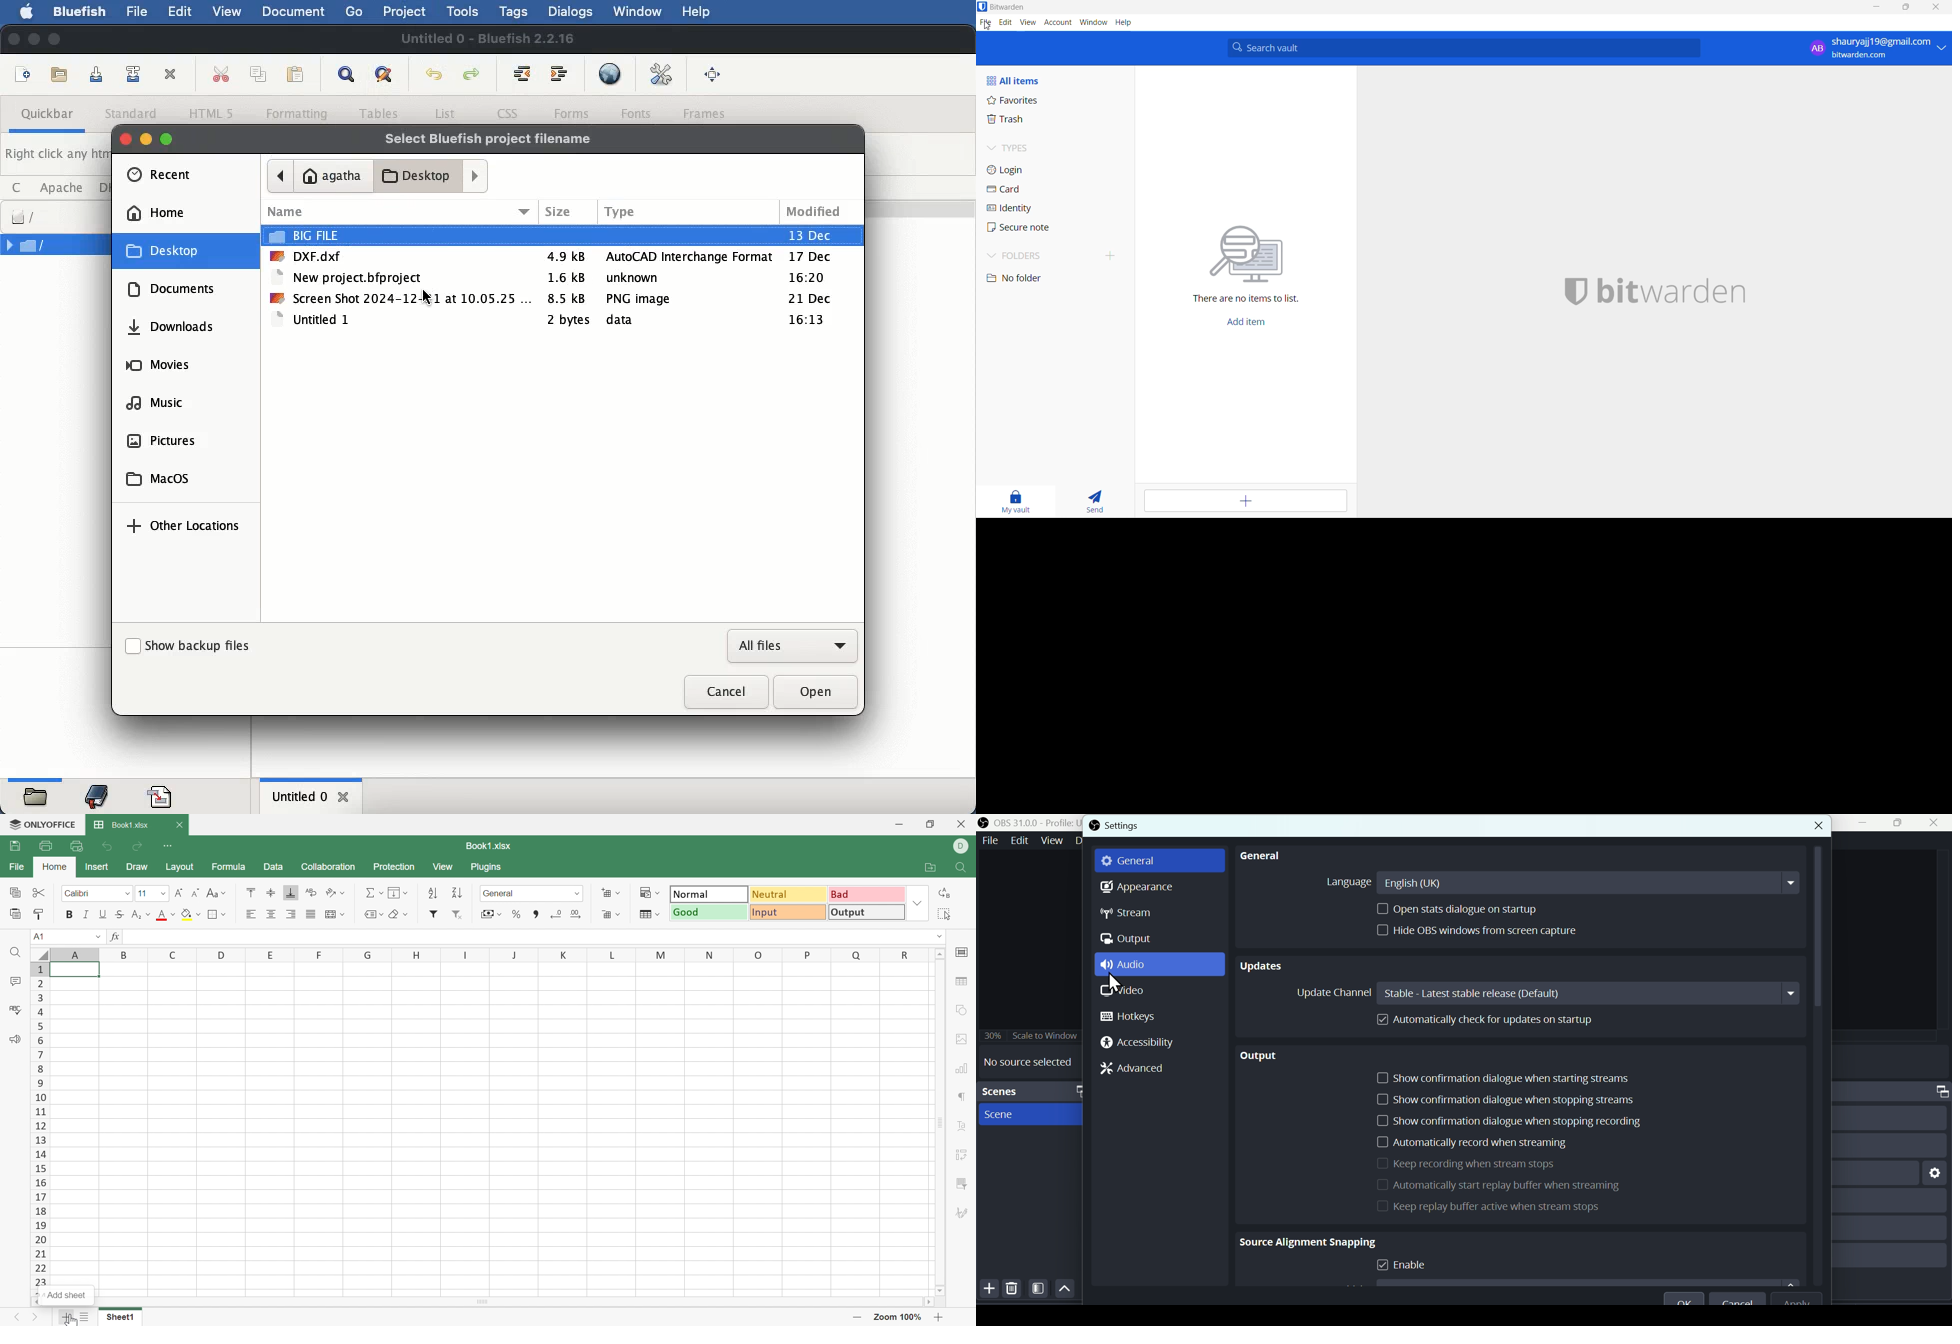 The width and height of the screenshot is (1960, 1344). What do you see at coordinates (559, 74) in the screenshot?
I see `indent` at bounding box center [559, 74].